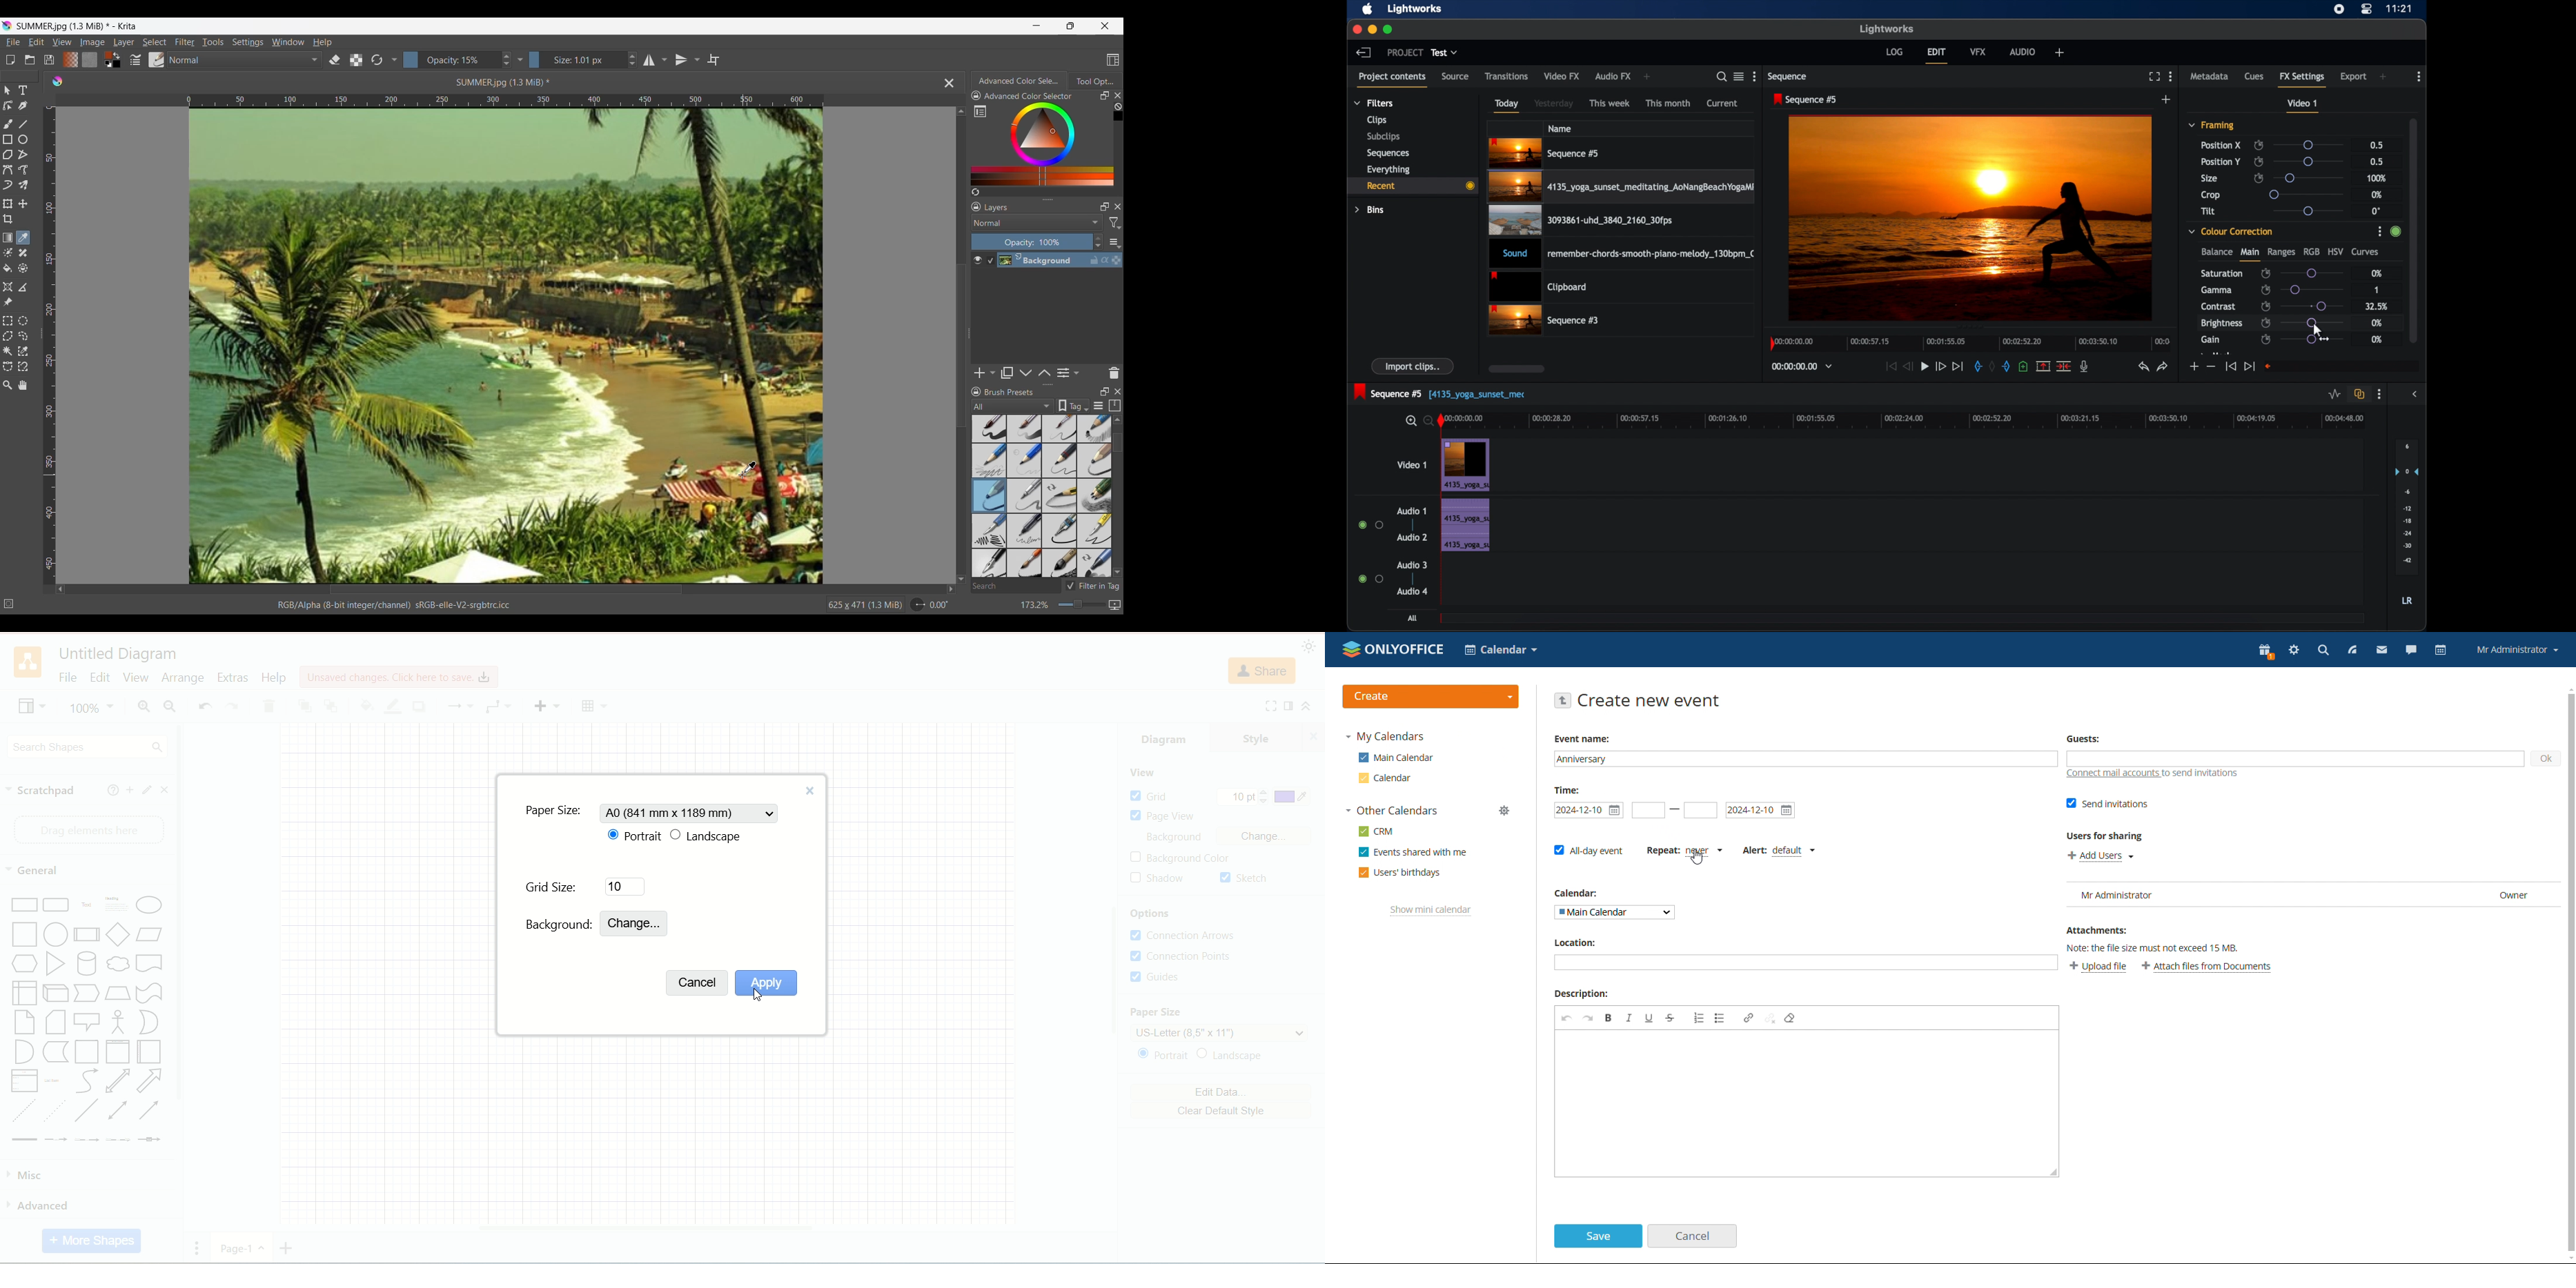 The height and width of the screenshot is (1288, 2576). Describe the element at coordinates (57, 81) in the screenshot. I see `Software logo` at that location.